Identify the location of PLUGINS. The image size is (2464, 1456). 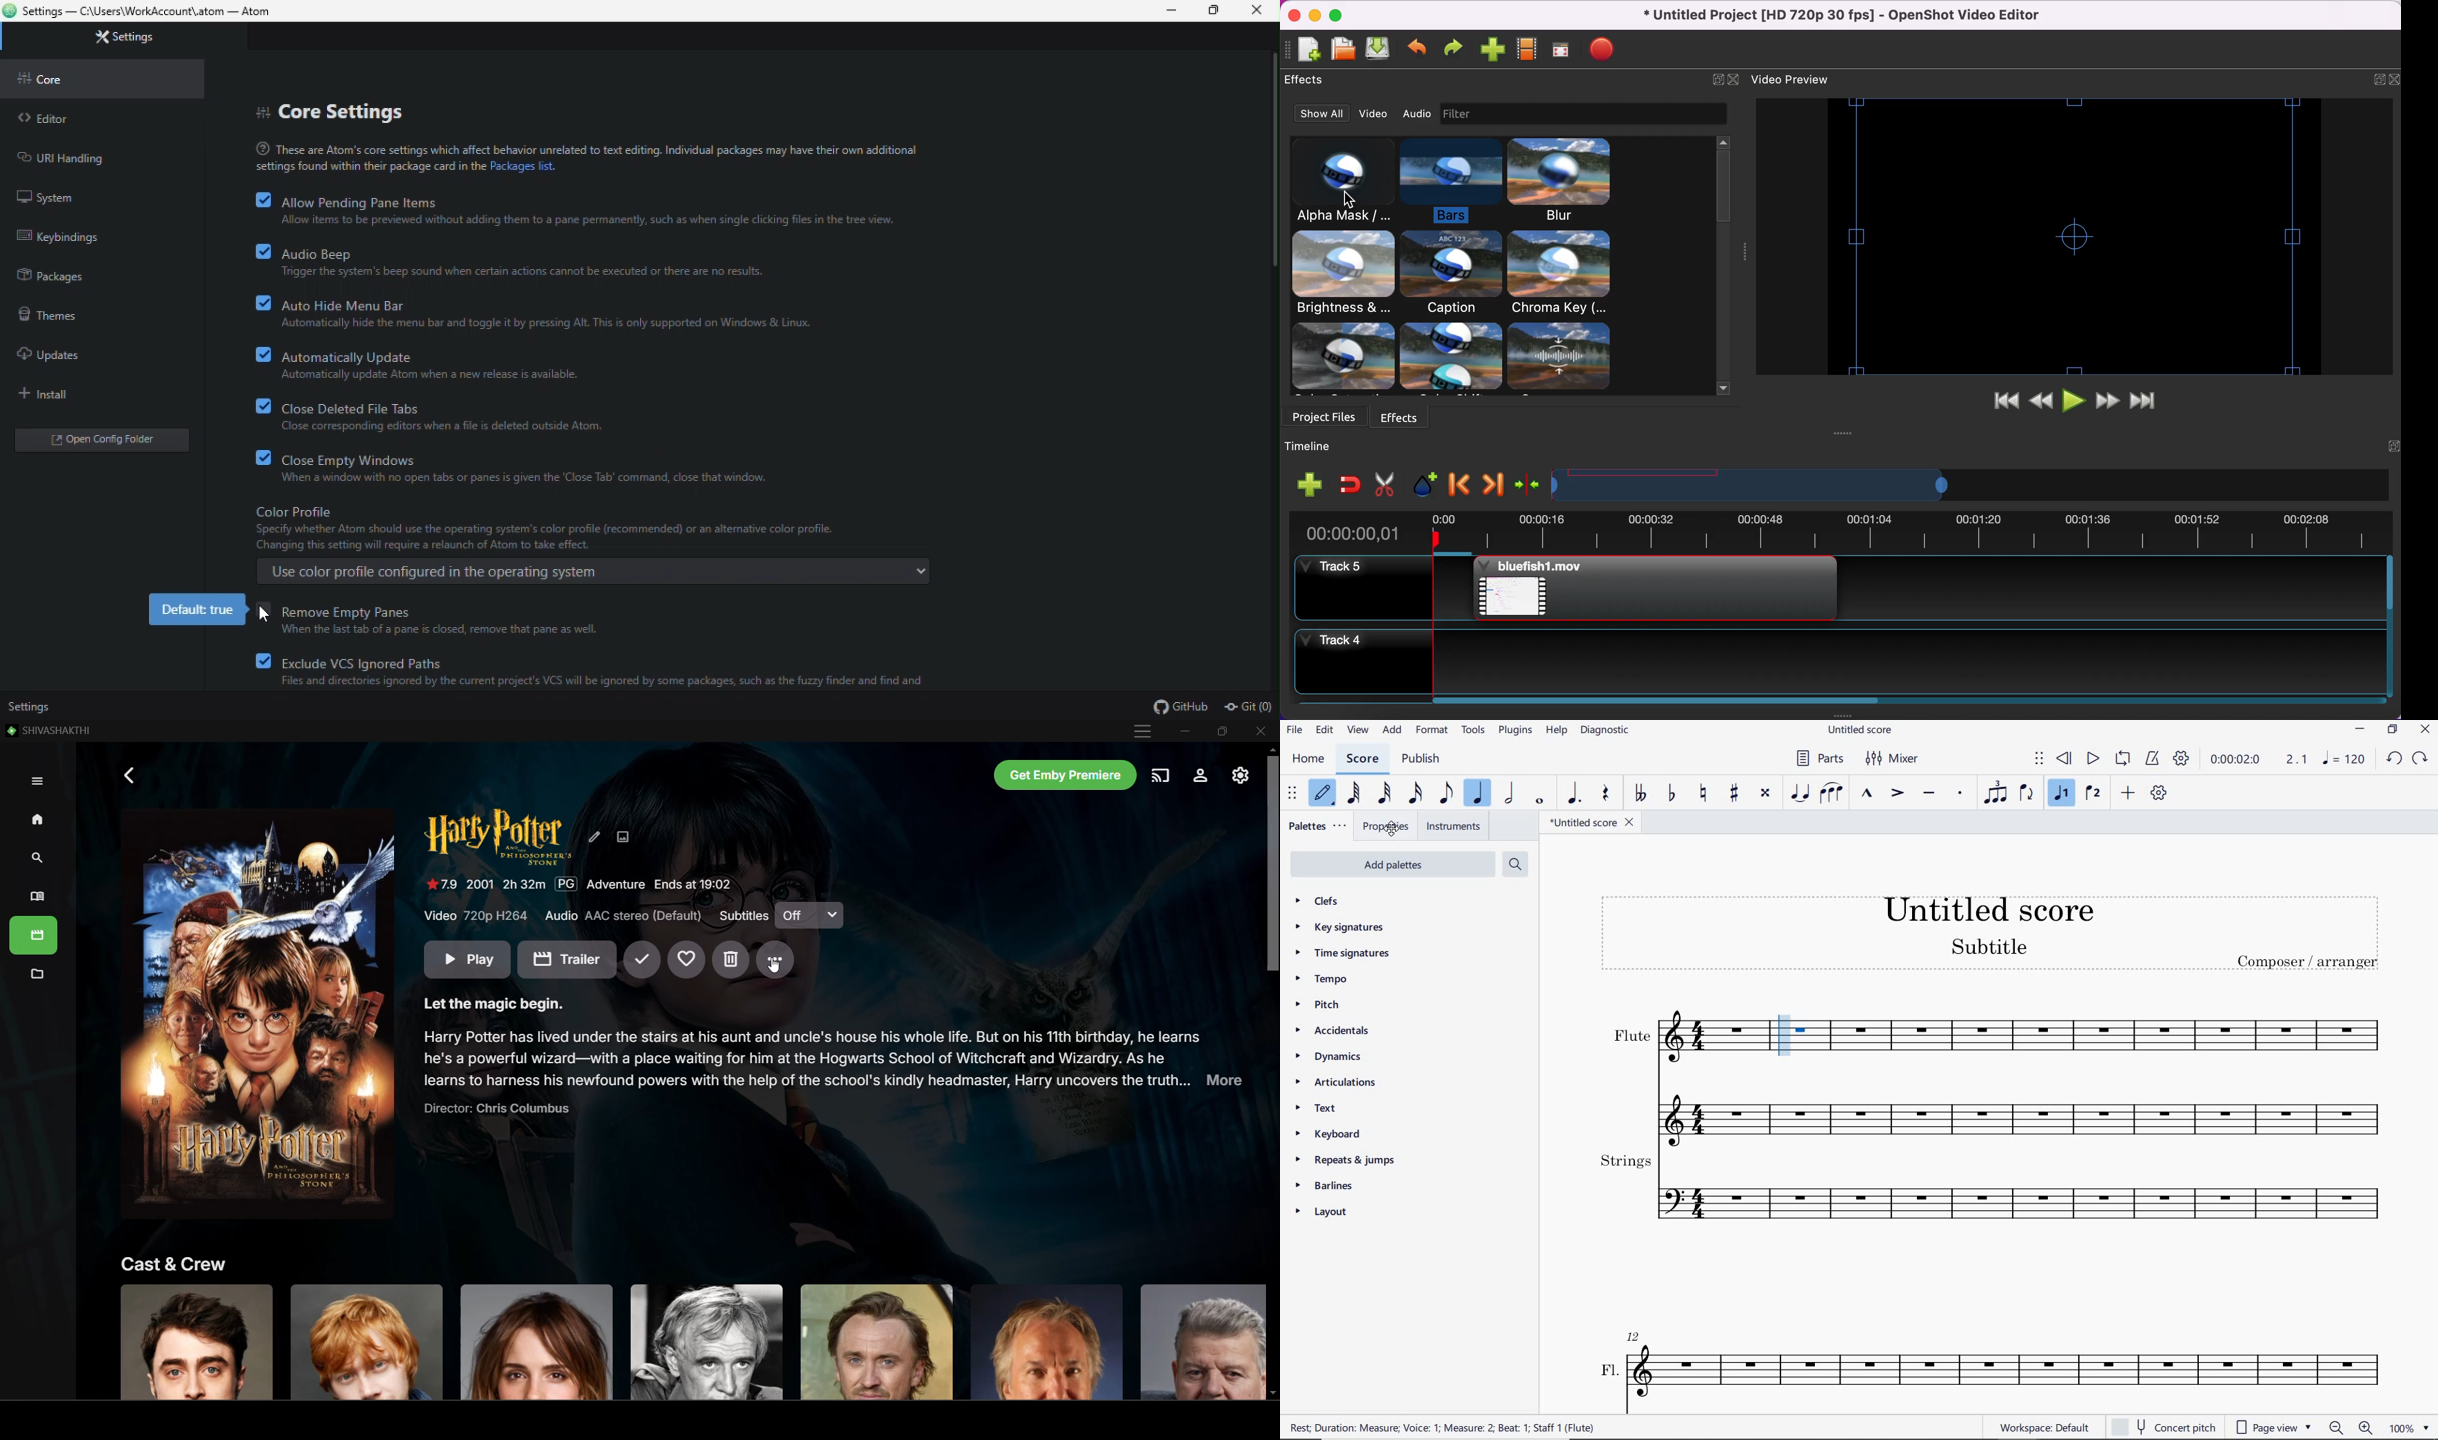
(1517, 731).